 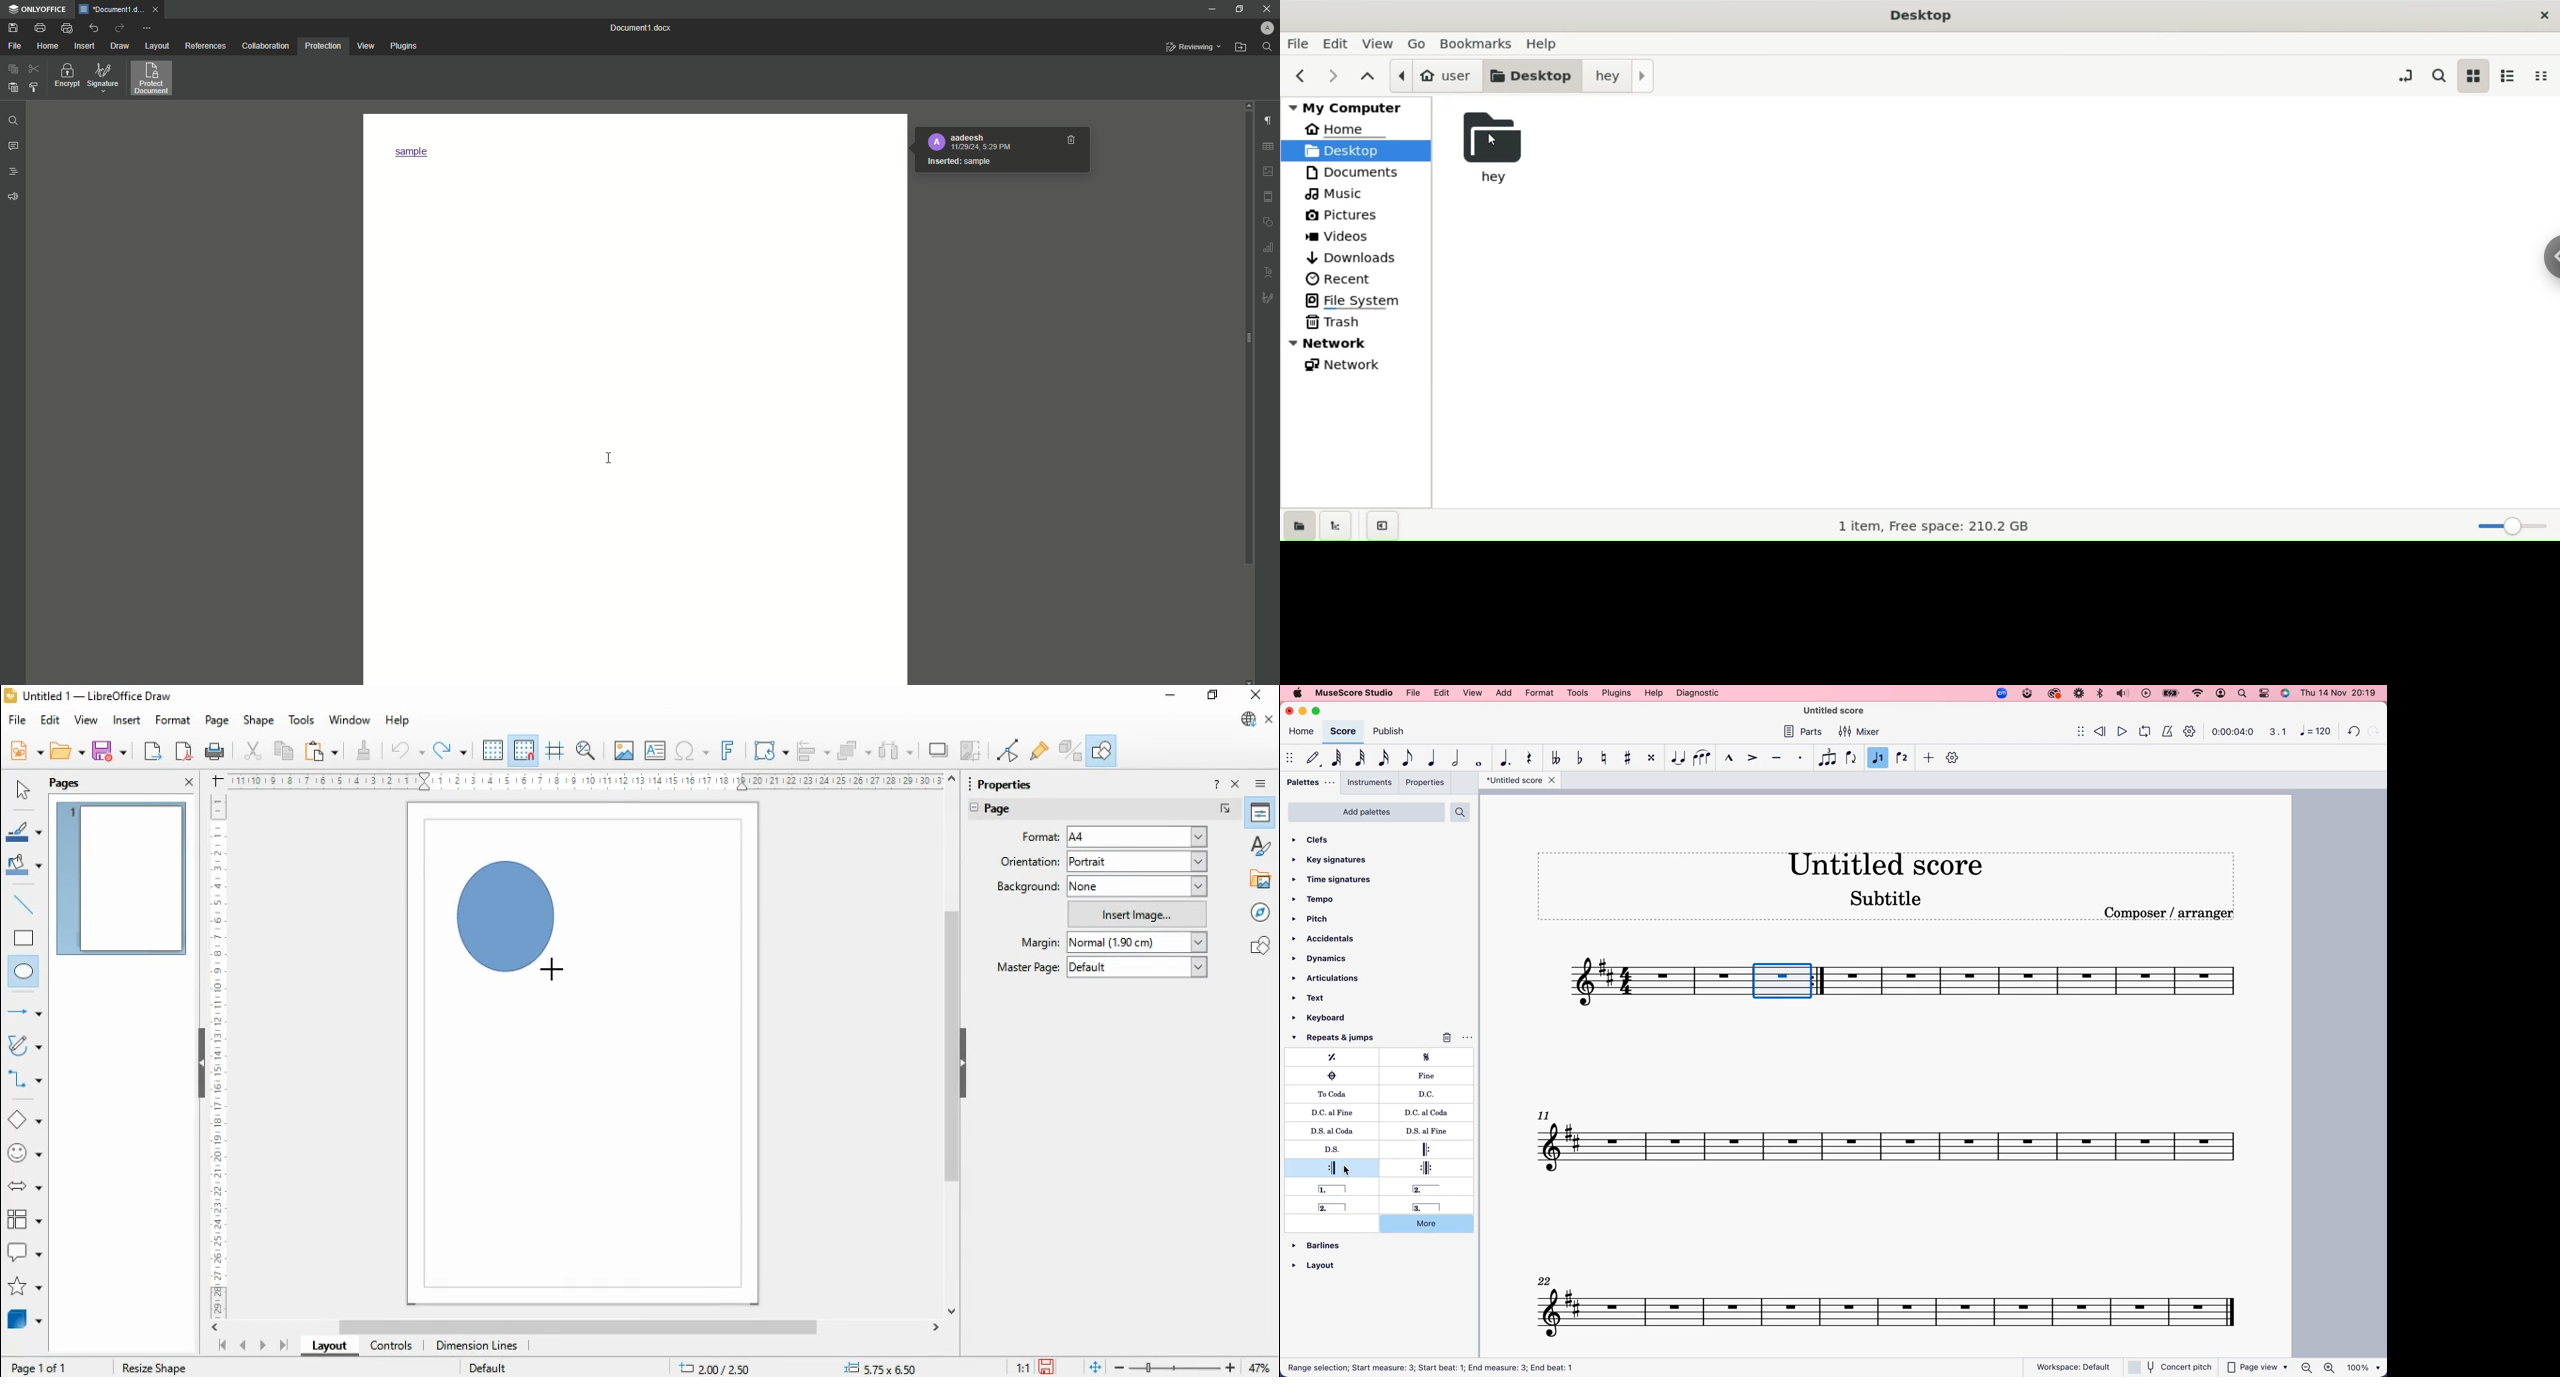 What do you see at coordinates (2243, 693) in the screenshot?
I see `search` at bounding box center [2243, 693].